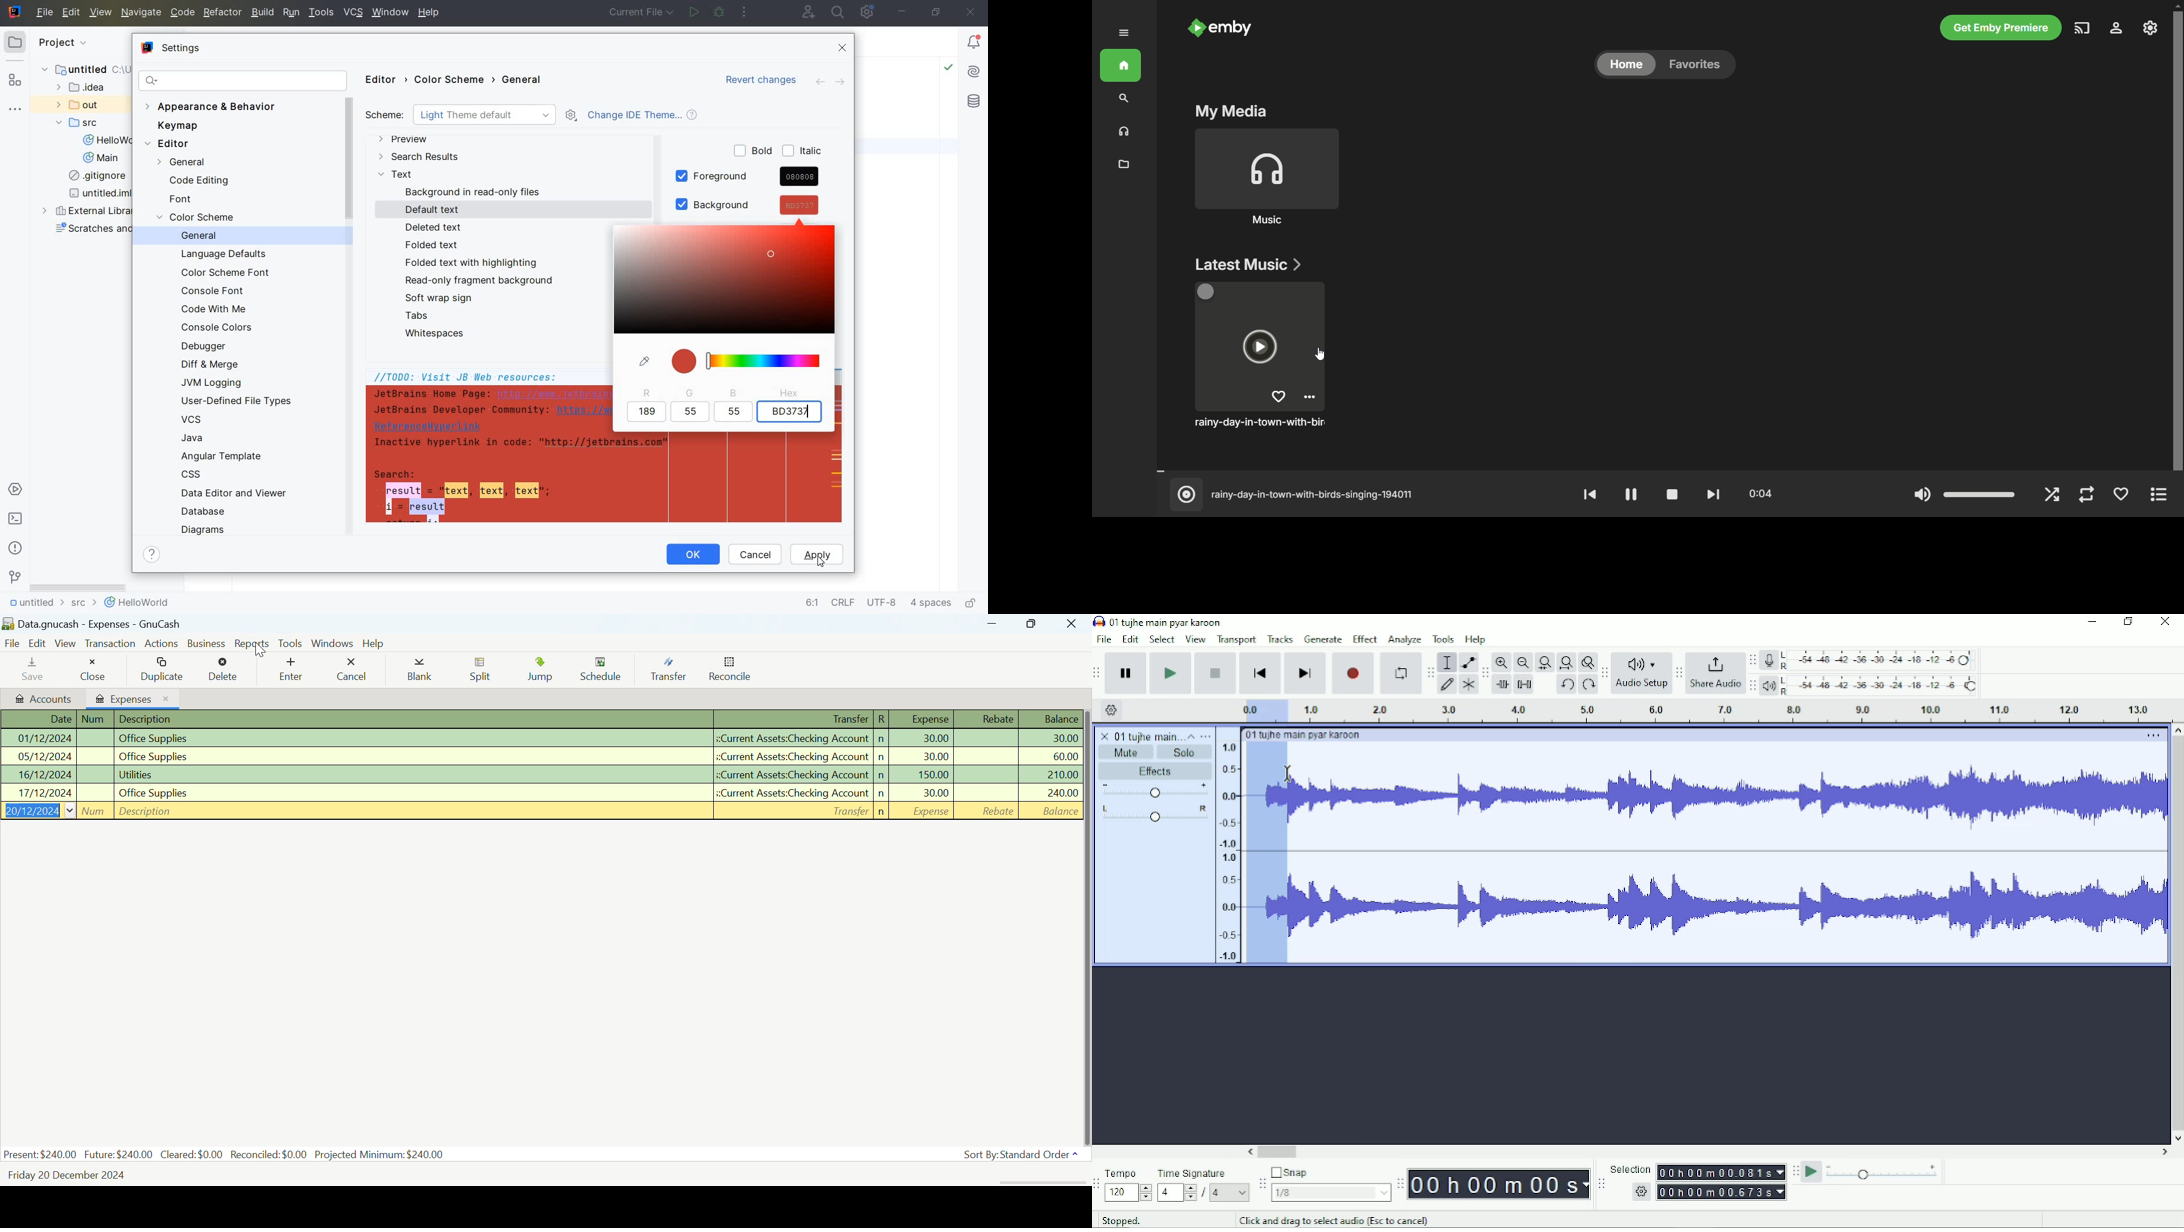 The height and width of the screenshot is (1232, 2184). Describe the element at coordinates (1337, 1220) in the screenshot. I see `Click and drag to select audio(Esc to cancel)` at that location.